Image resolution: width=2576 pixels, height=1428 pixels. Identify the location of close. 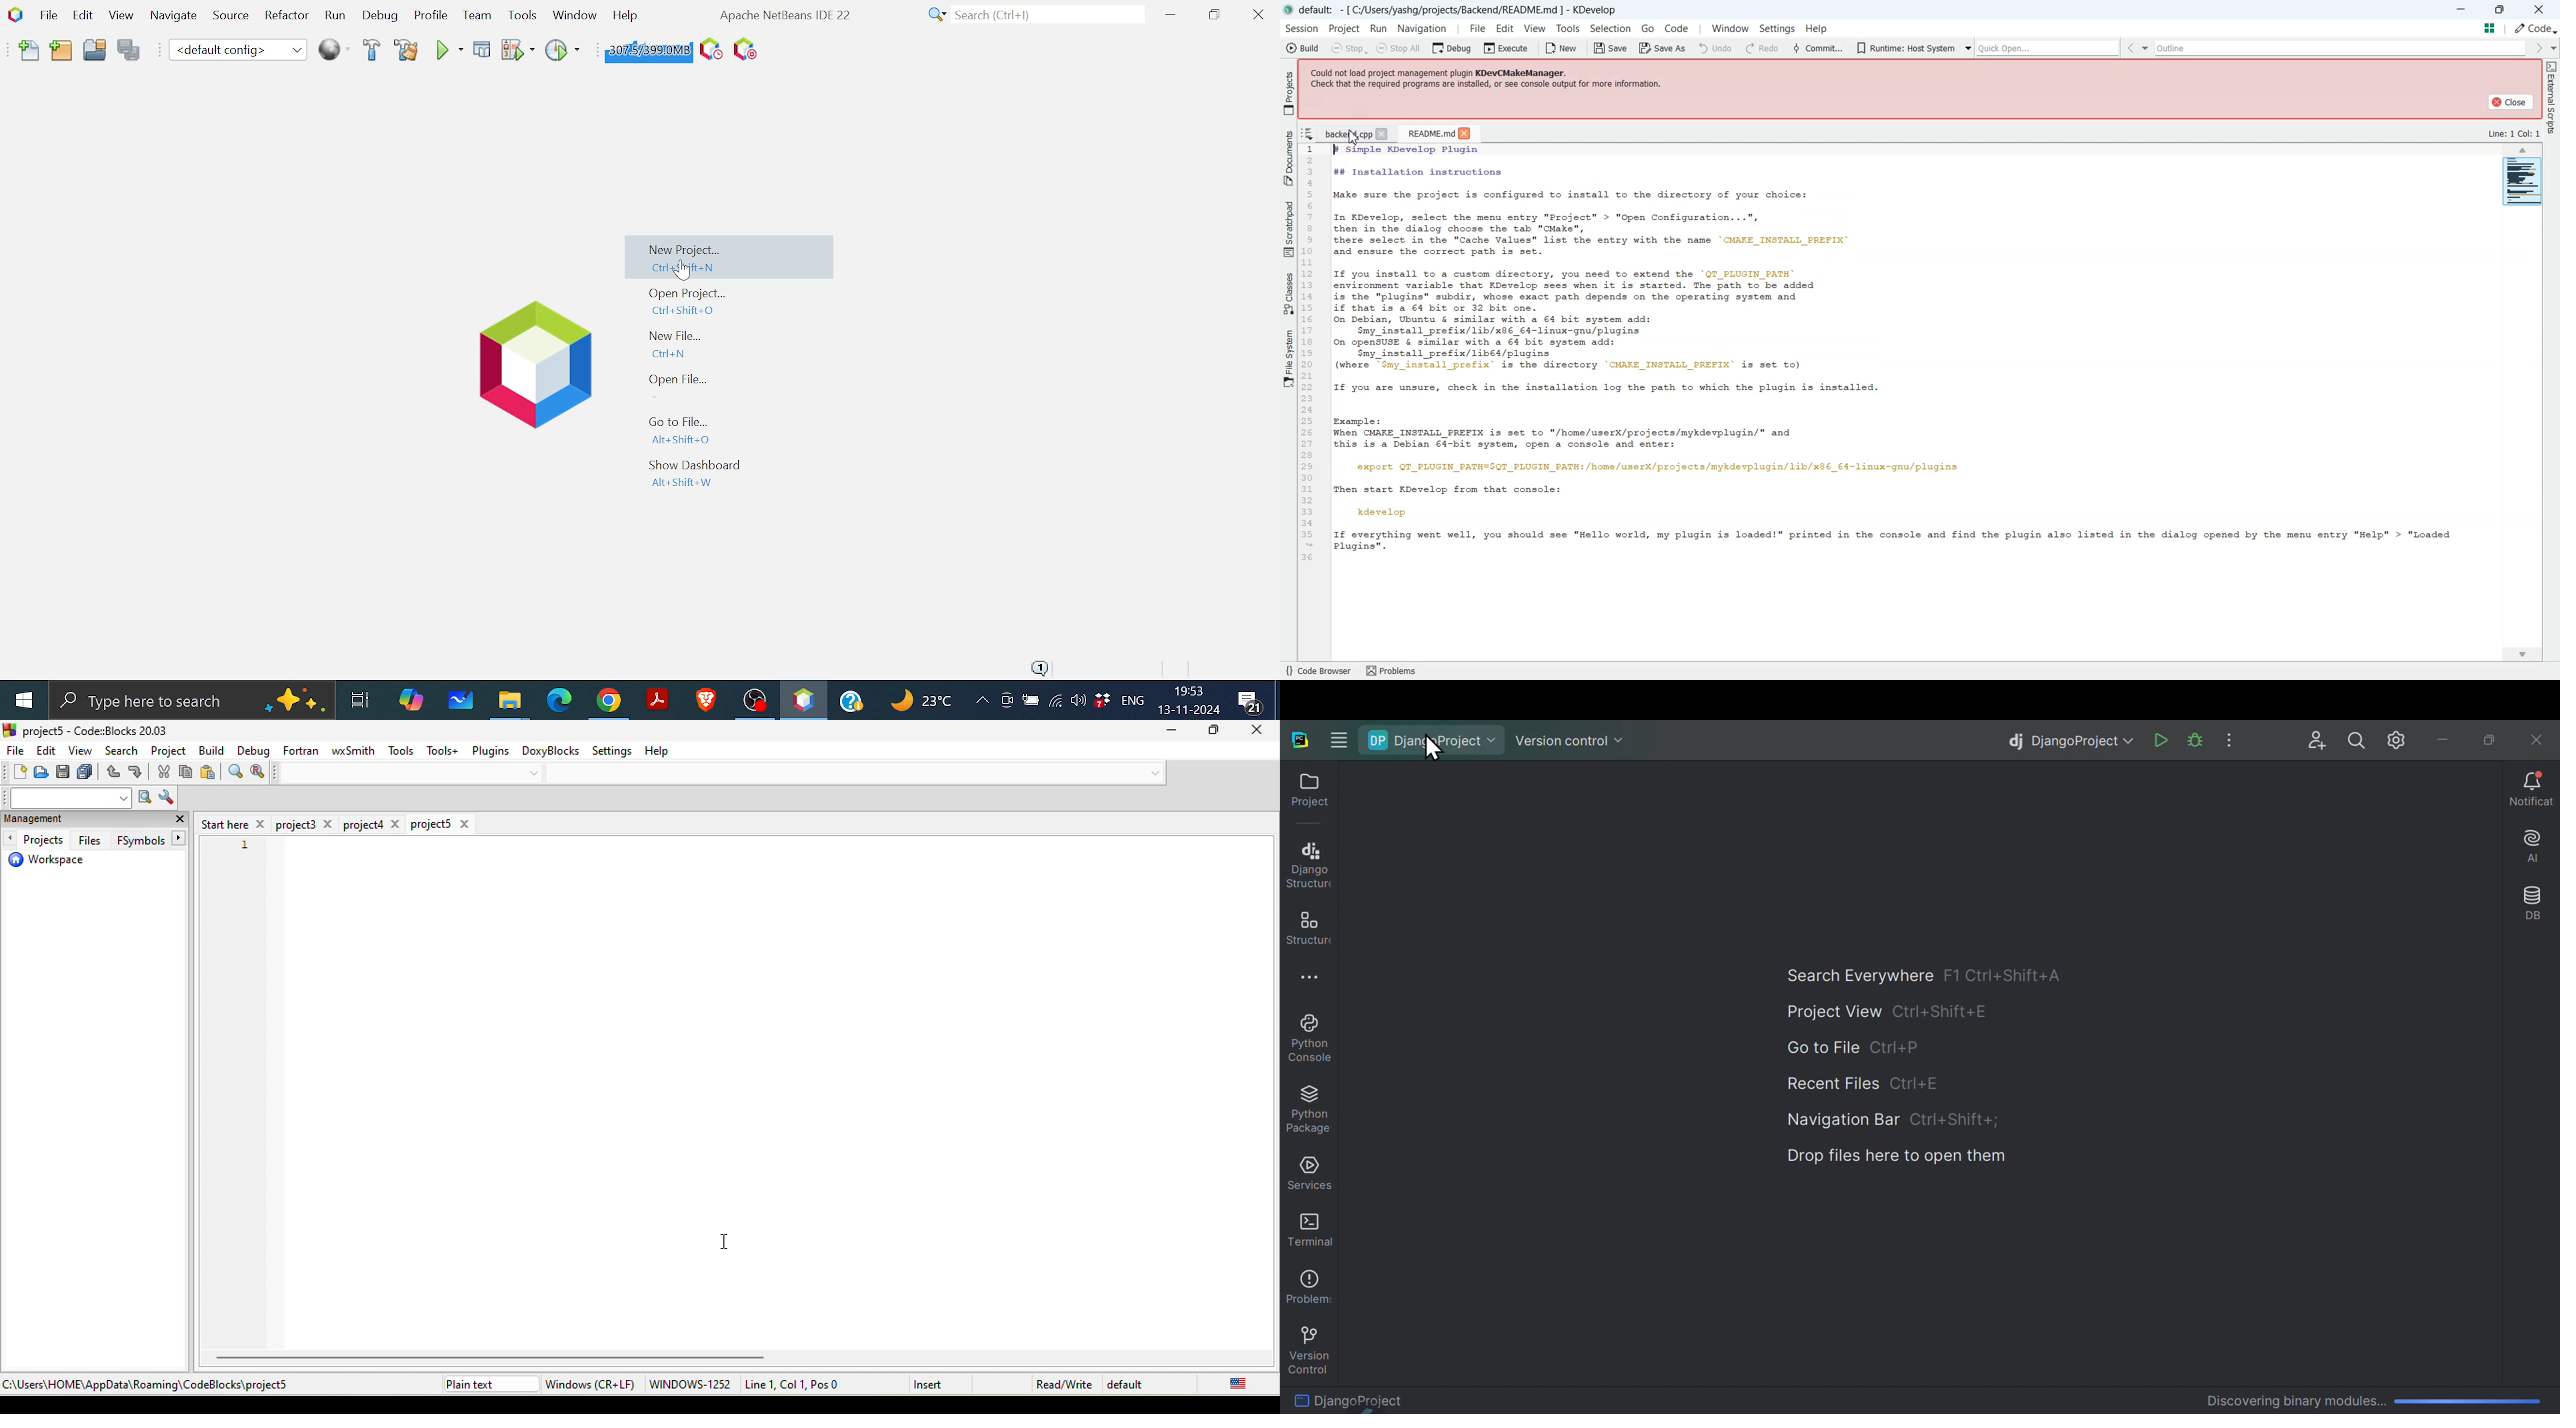
(180, 821).